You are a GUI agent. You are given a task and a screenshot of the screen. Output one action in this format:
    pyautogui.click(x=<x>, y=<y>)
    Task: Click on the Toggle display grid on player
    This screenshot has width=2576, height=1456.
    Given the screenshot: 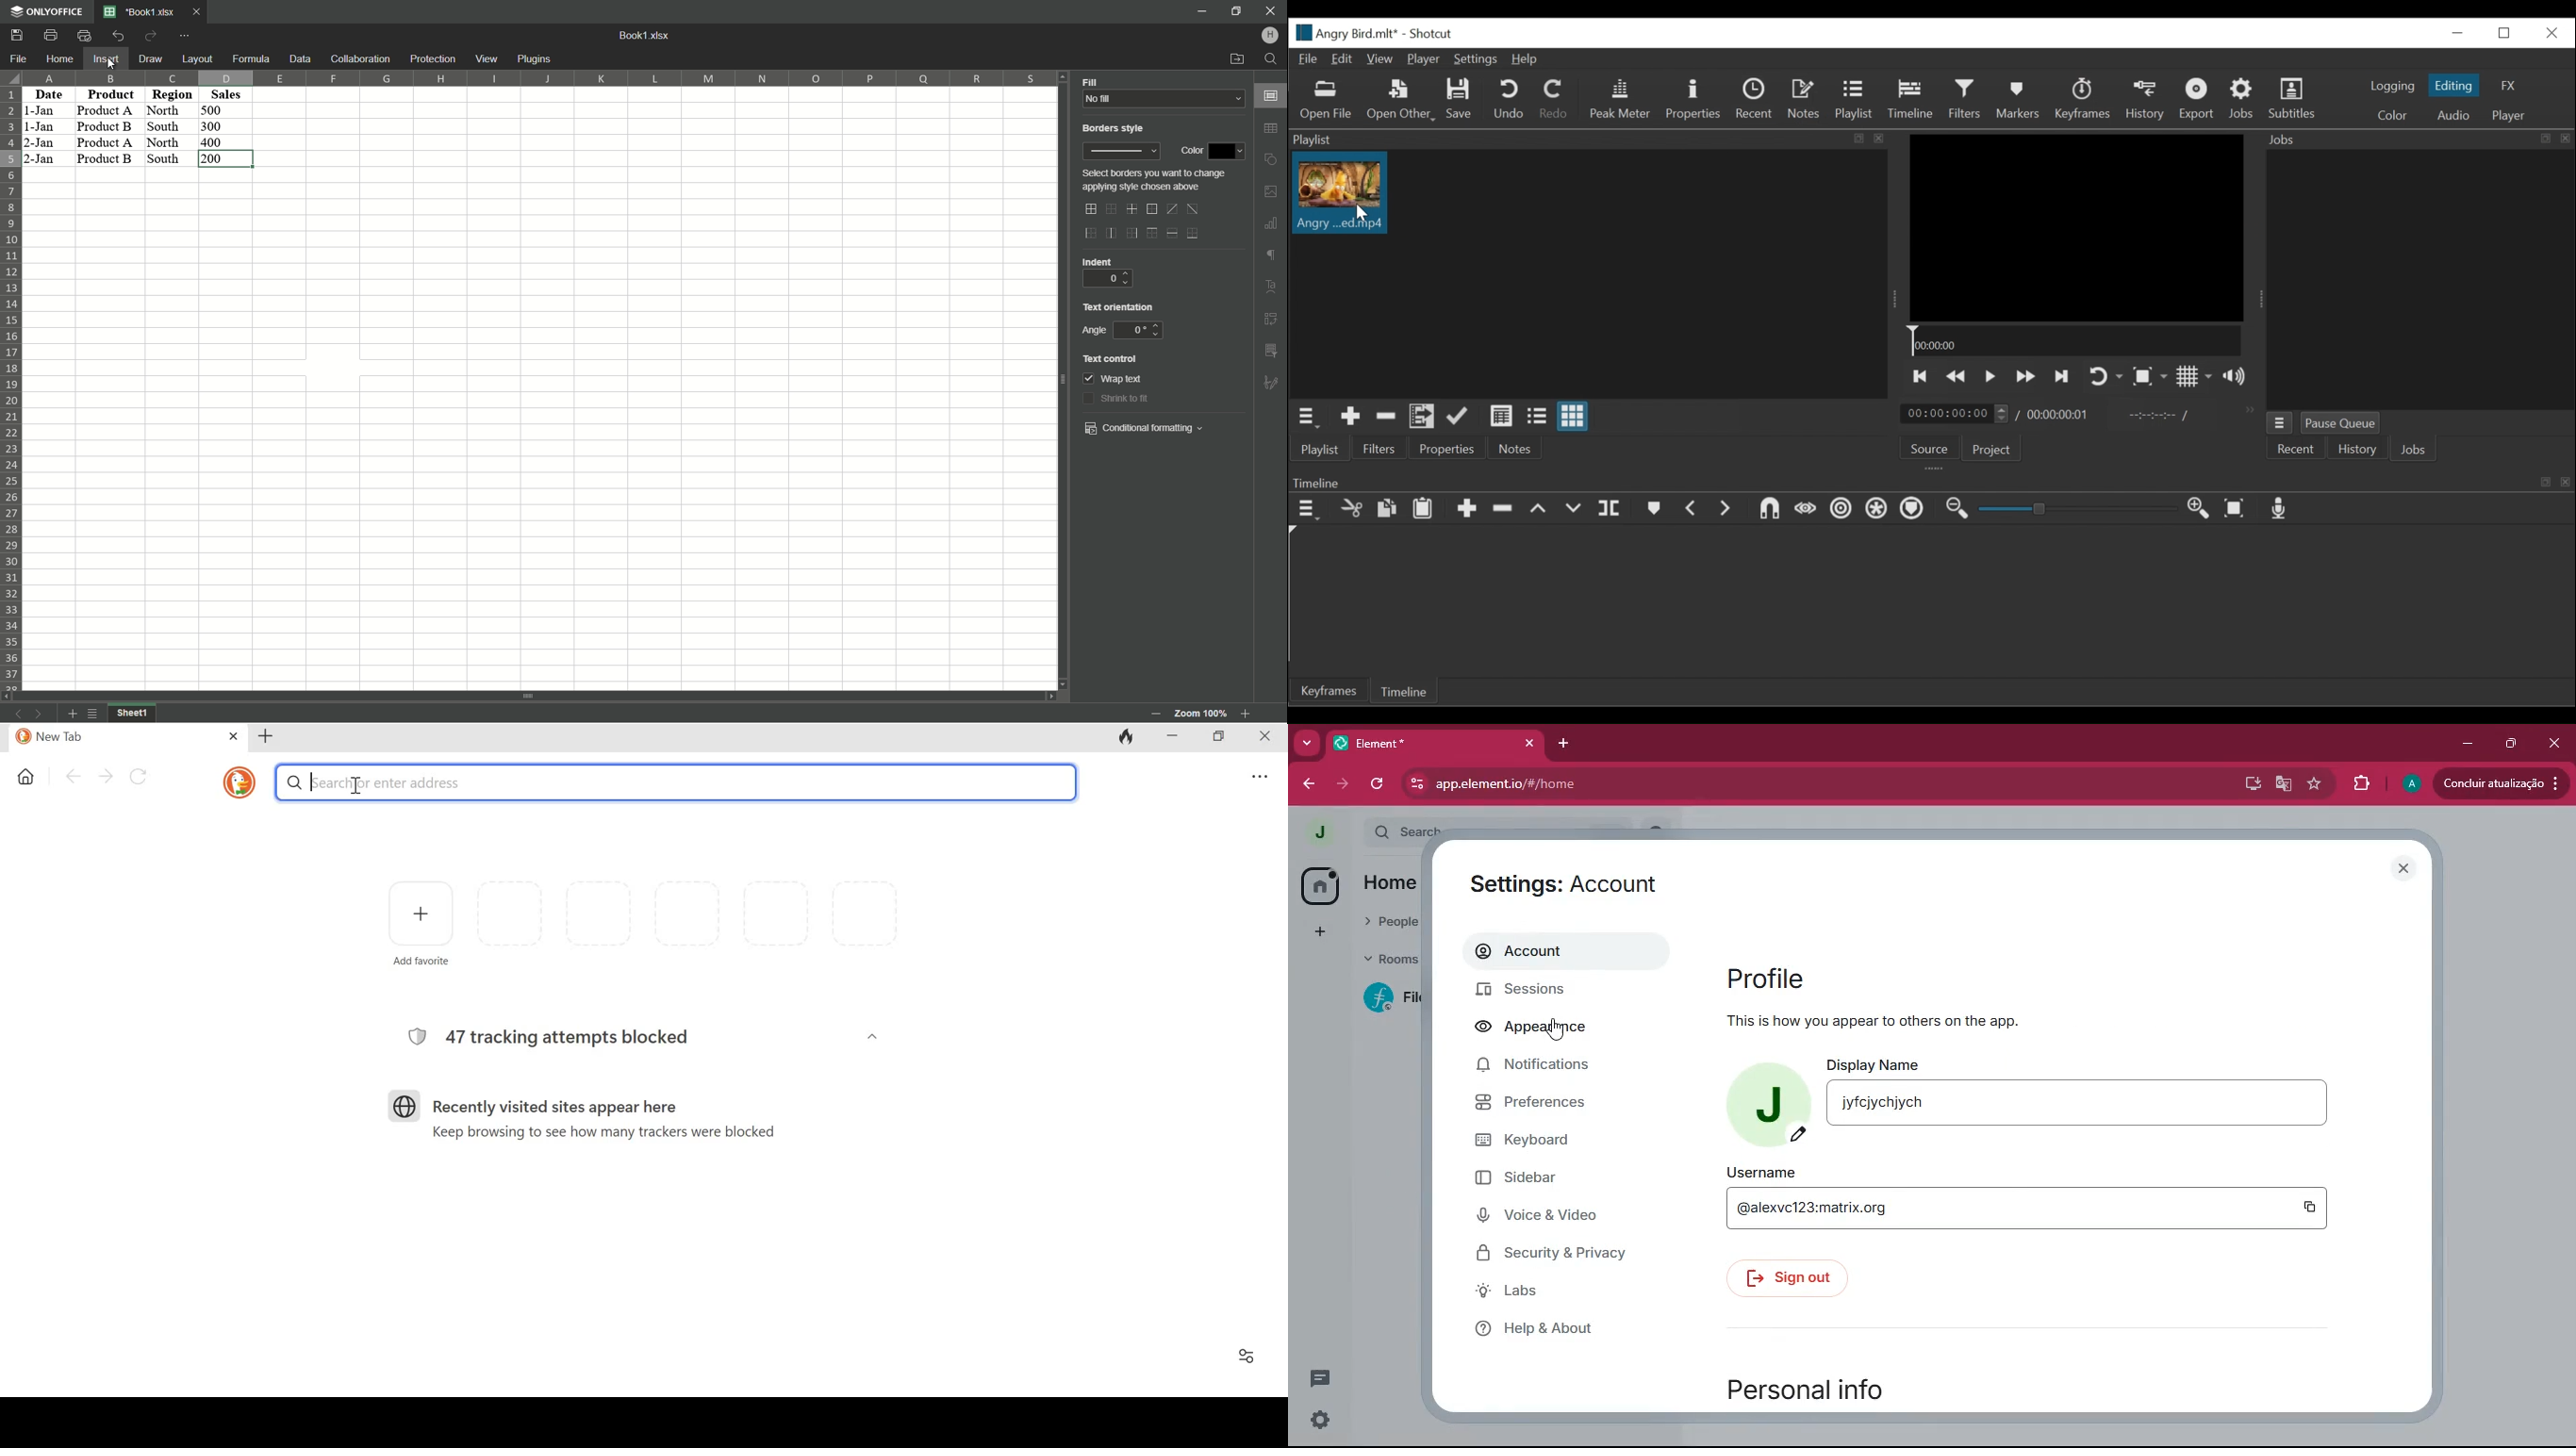 What is the action you would take?
    pyautogui.click(x=2197, y=378)
    